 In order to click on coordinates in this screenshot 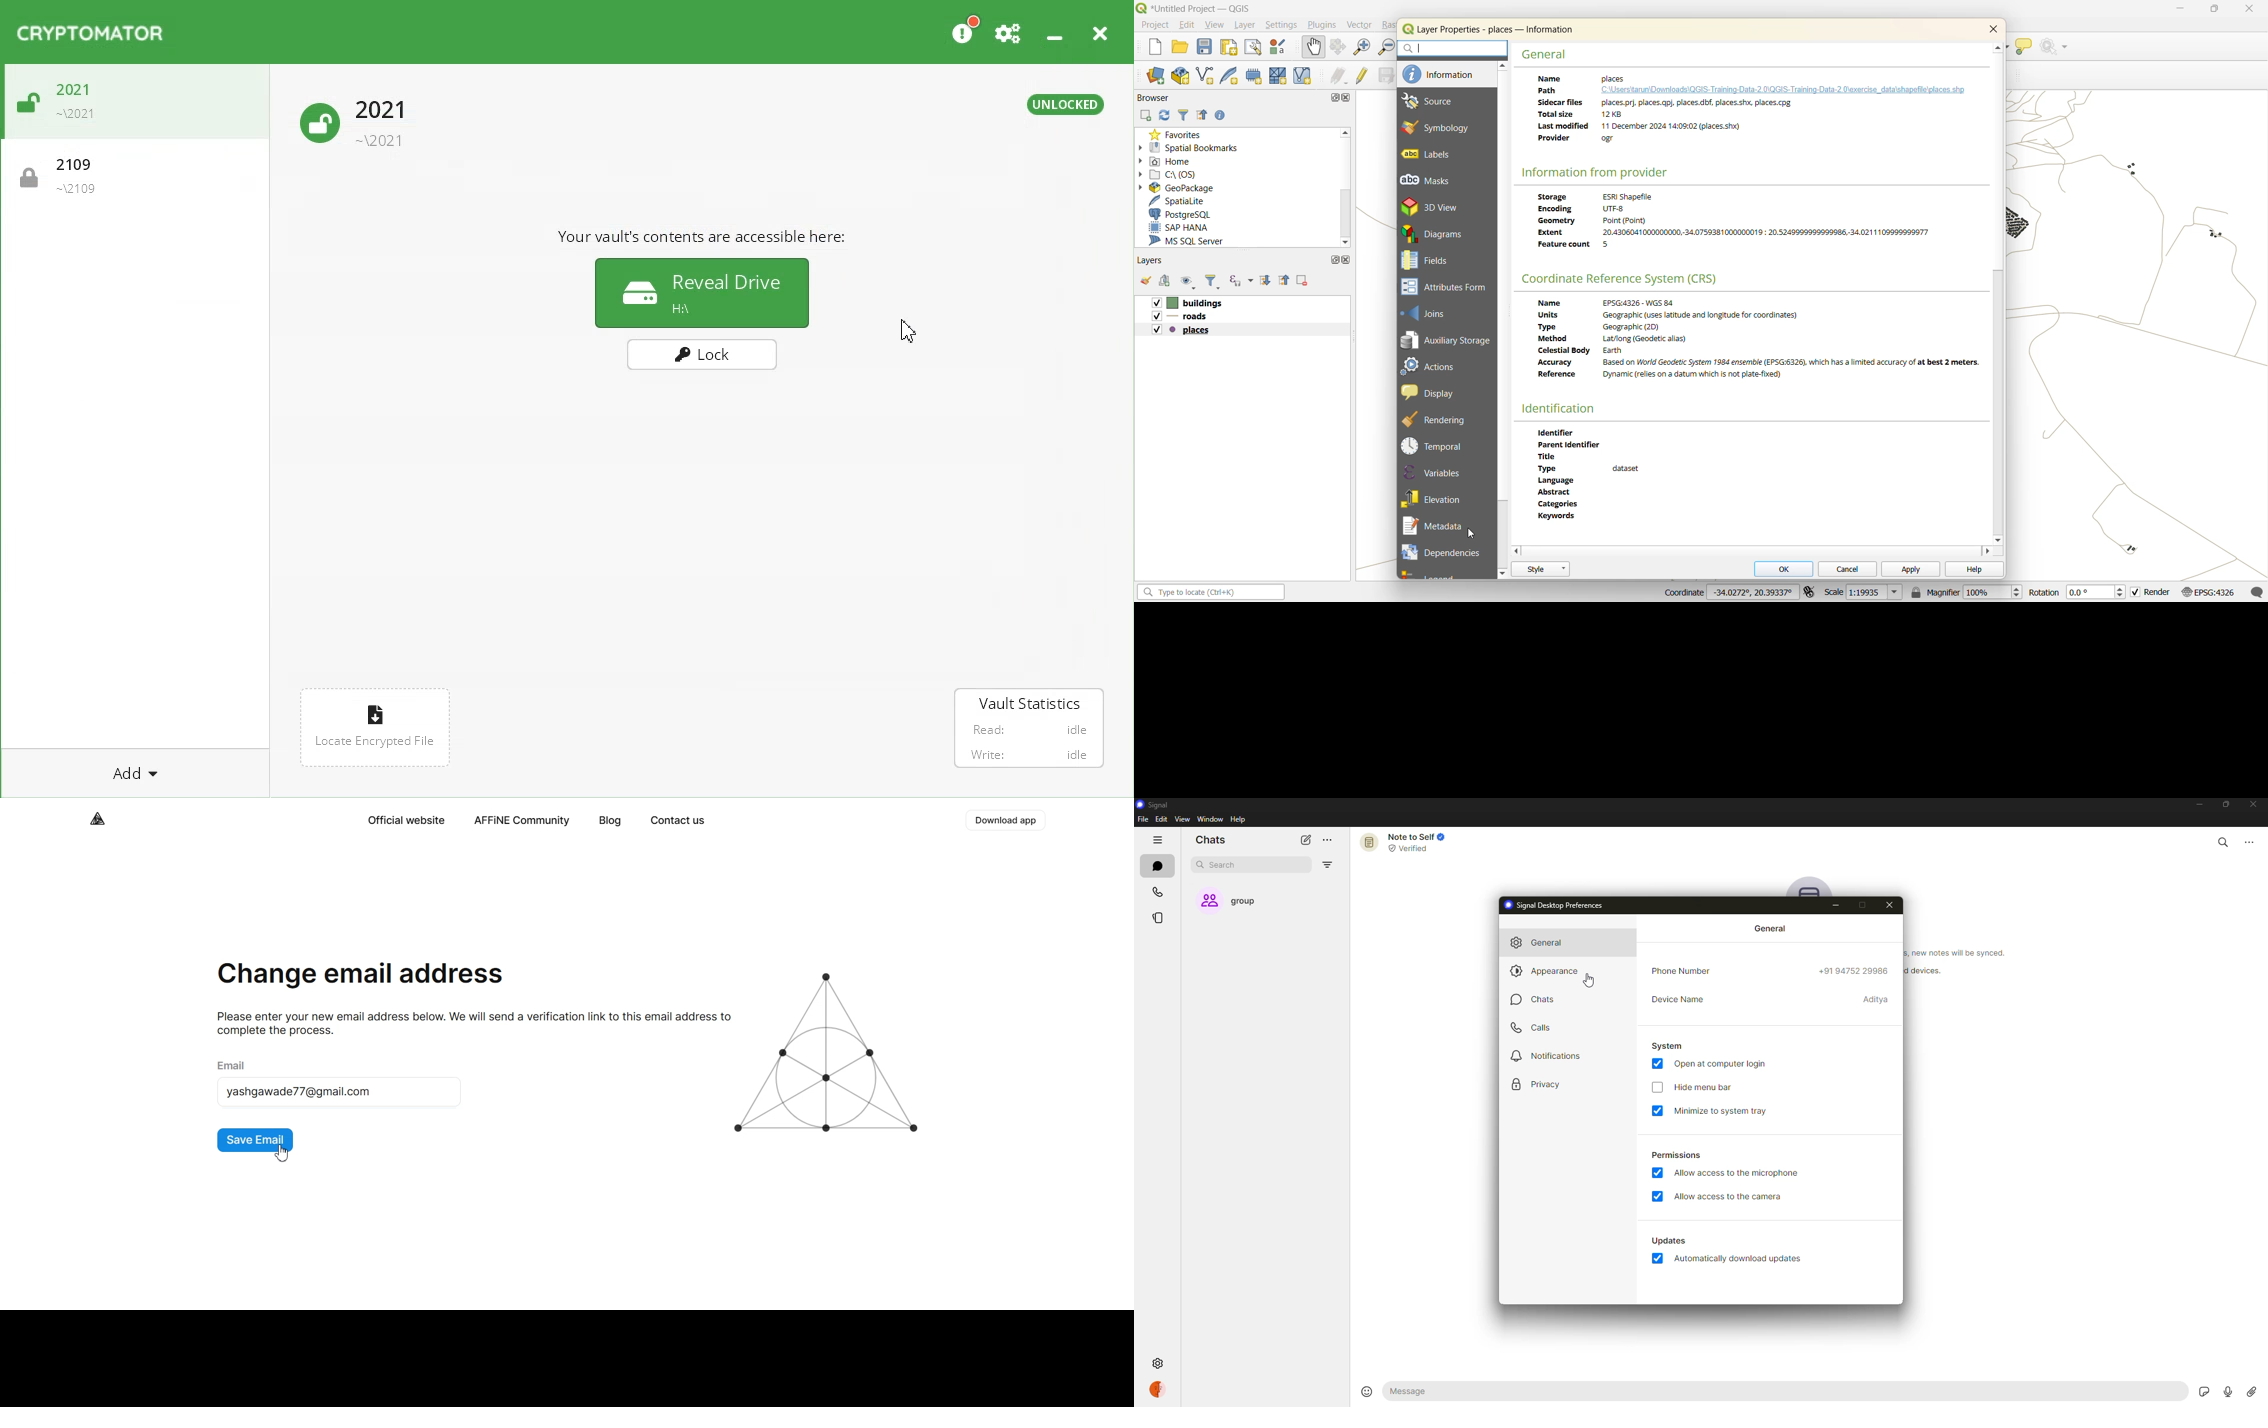, I will do `click(1728, 593)`.